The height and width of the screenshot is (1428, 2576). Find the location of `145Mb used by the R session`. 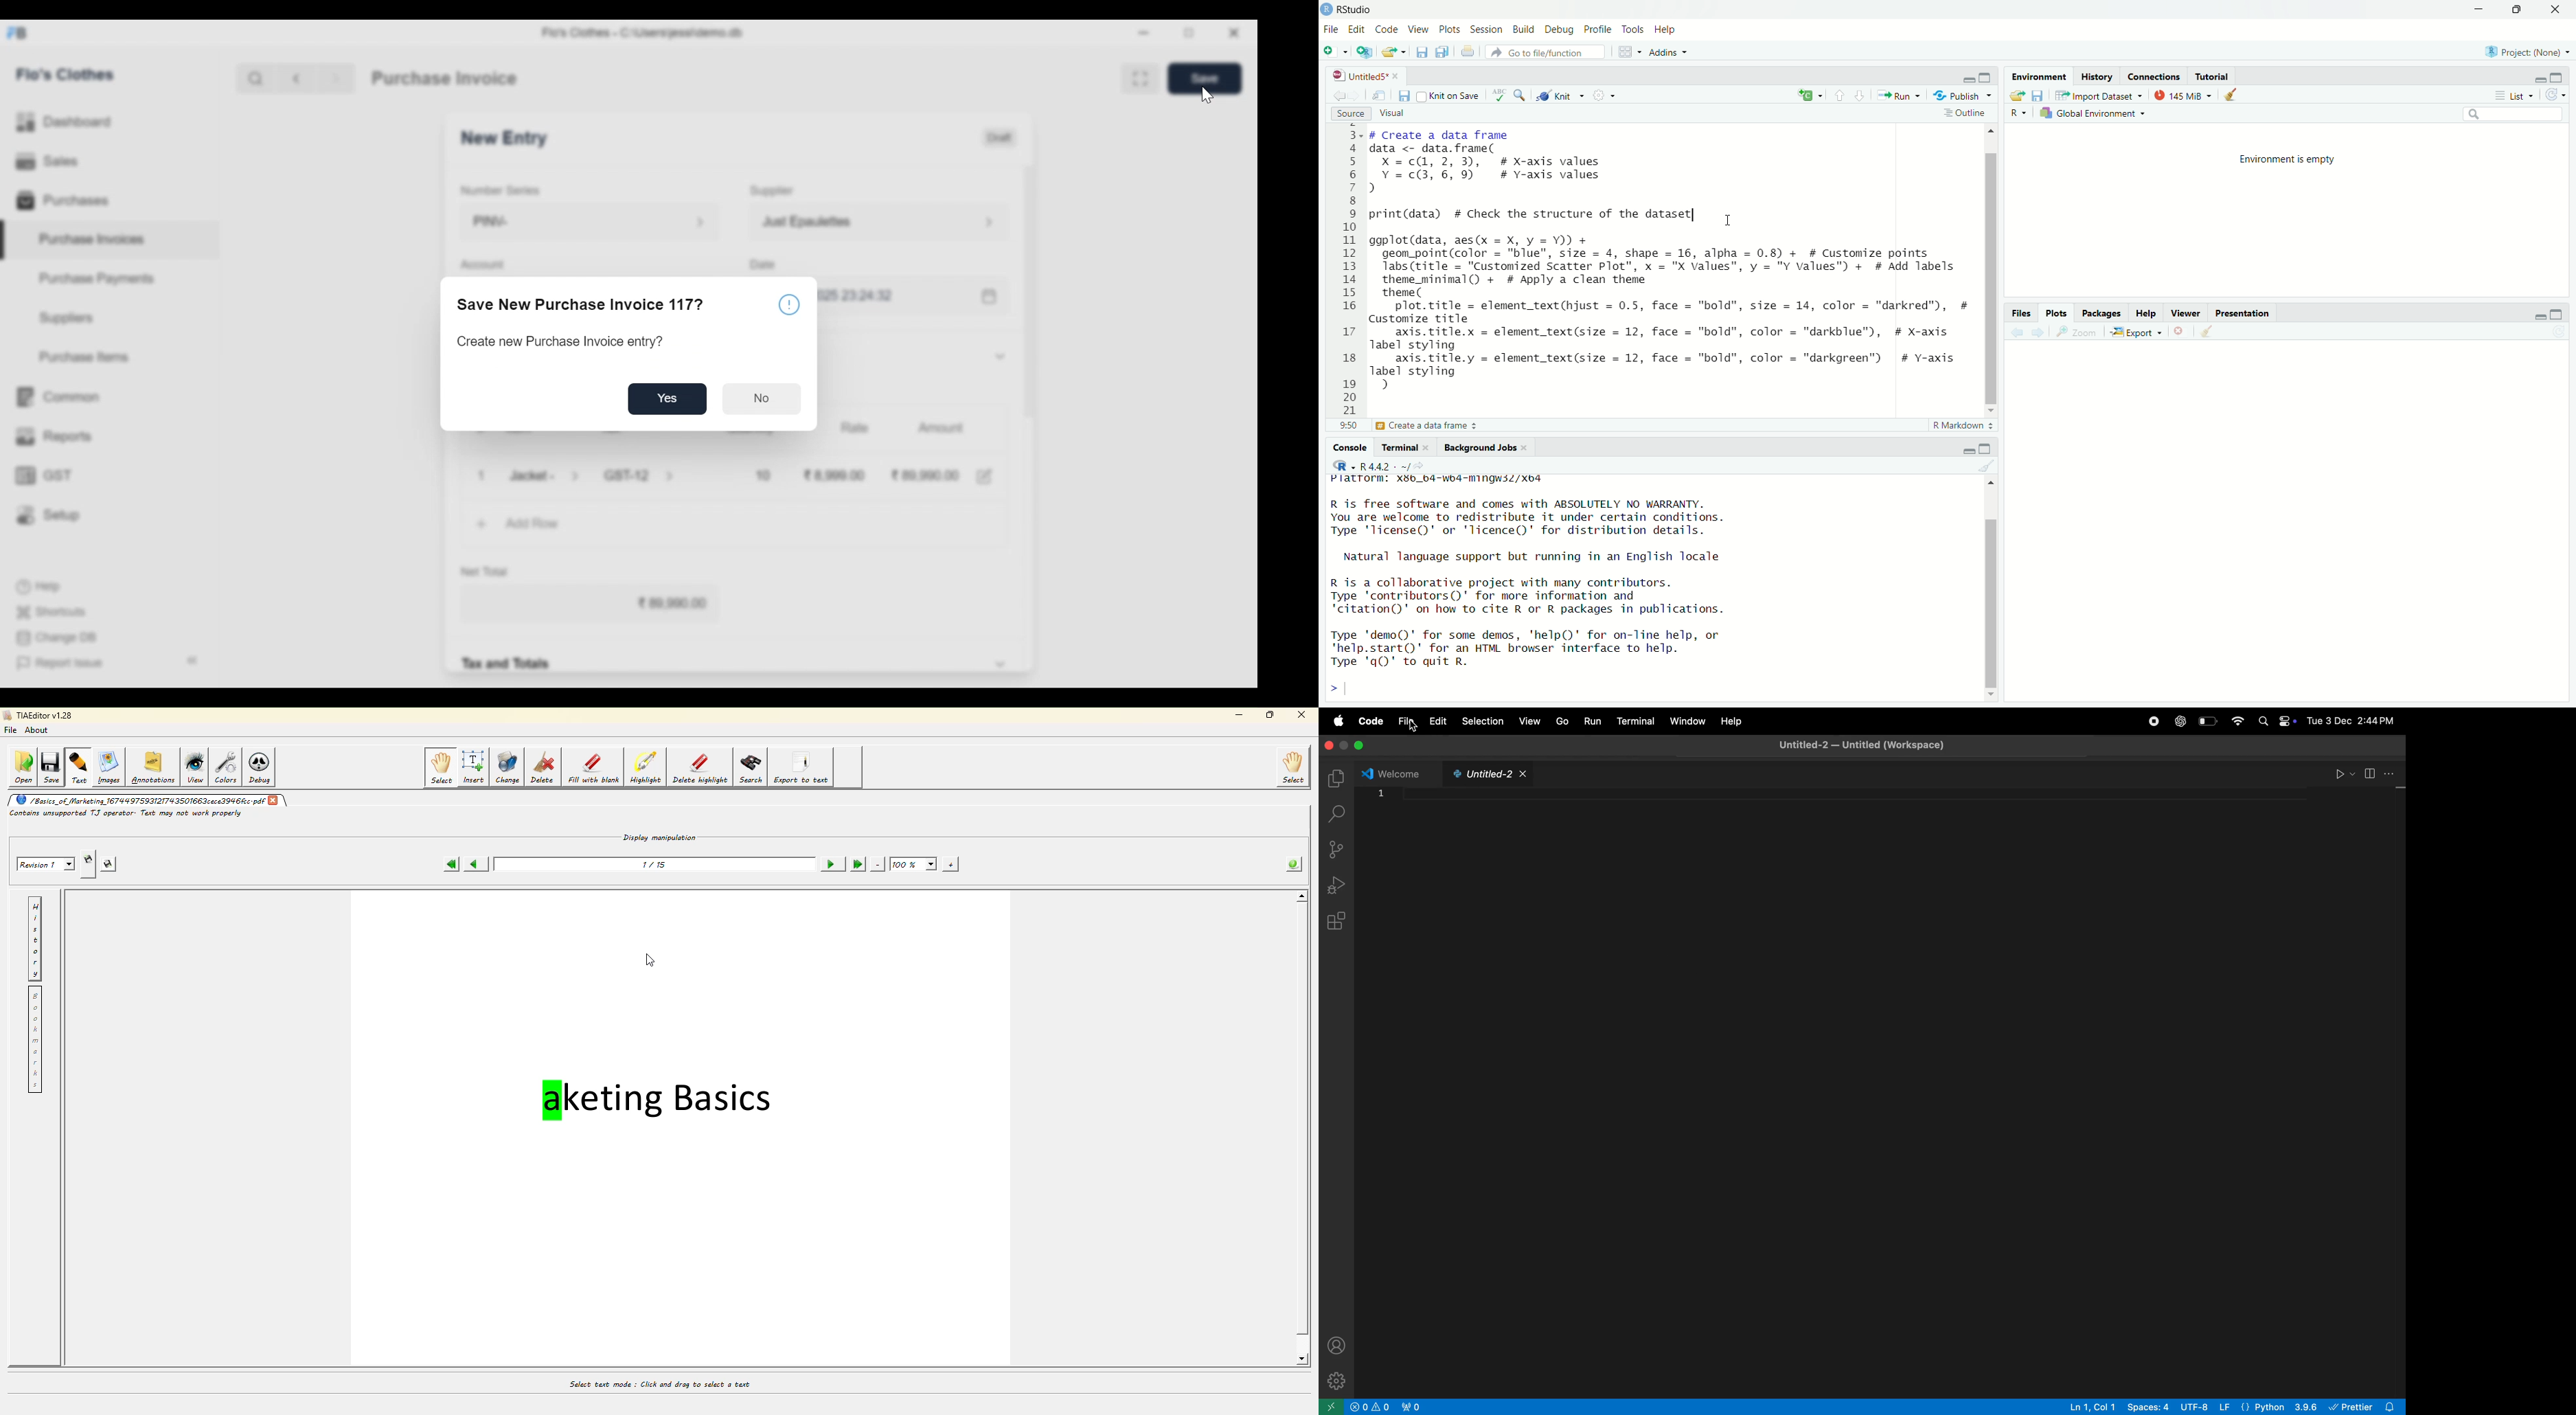

145Mb used by the R session is located at coordinates (2186, 96).